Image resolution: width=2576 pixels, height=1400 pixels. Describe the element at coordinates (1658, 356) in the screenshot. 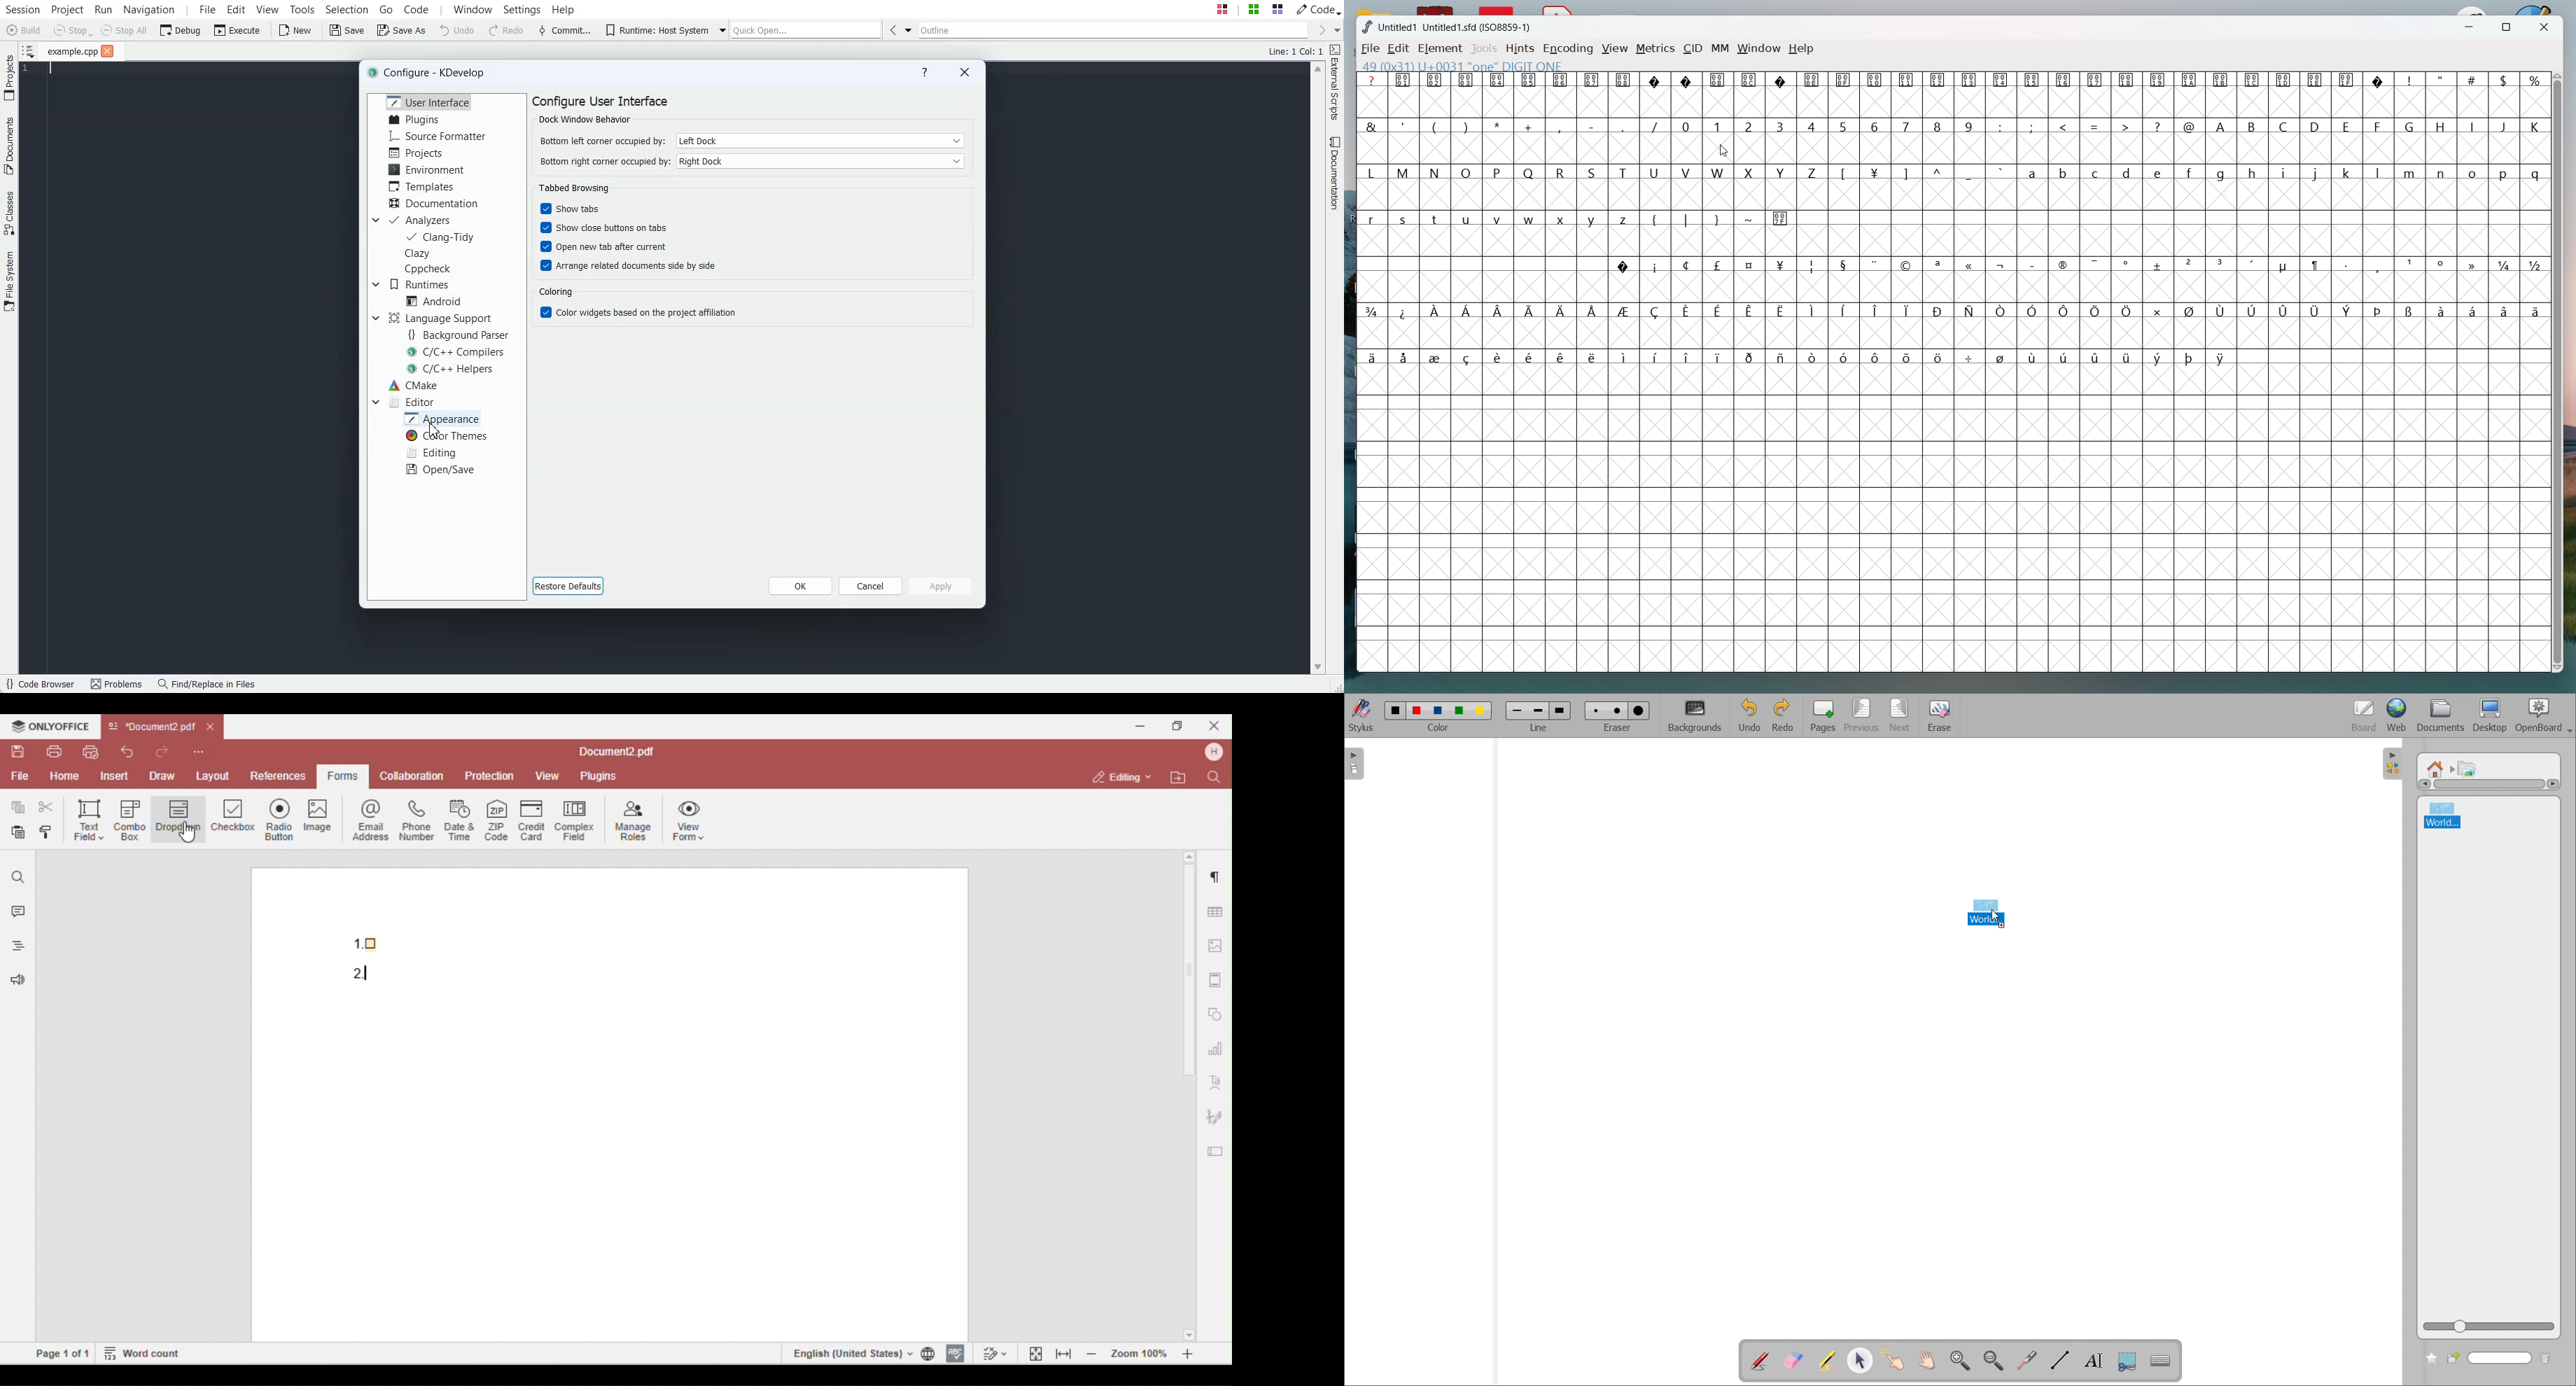

I see `symbol` at that location.